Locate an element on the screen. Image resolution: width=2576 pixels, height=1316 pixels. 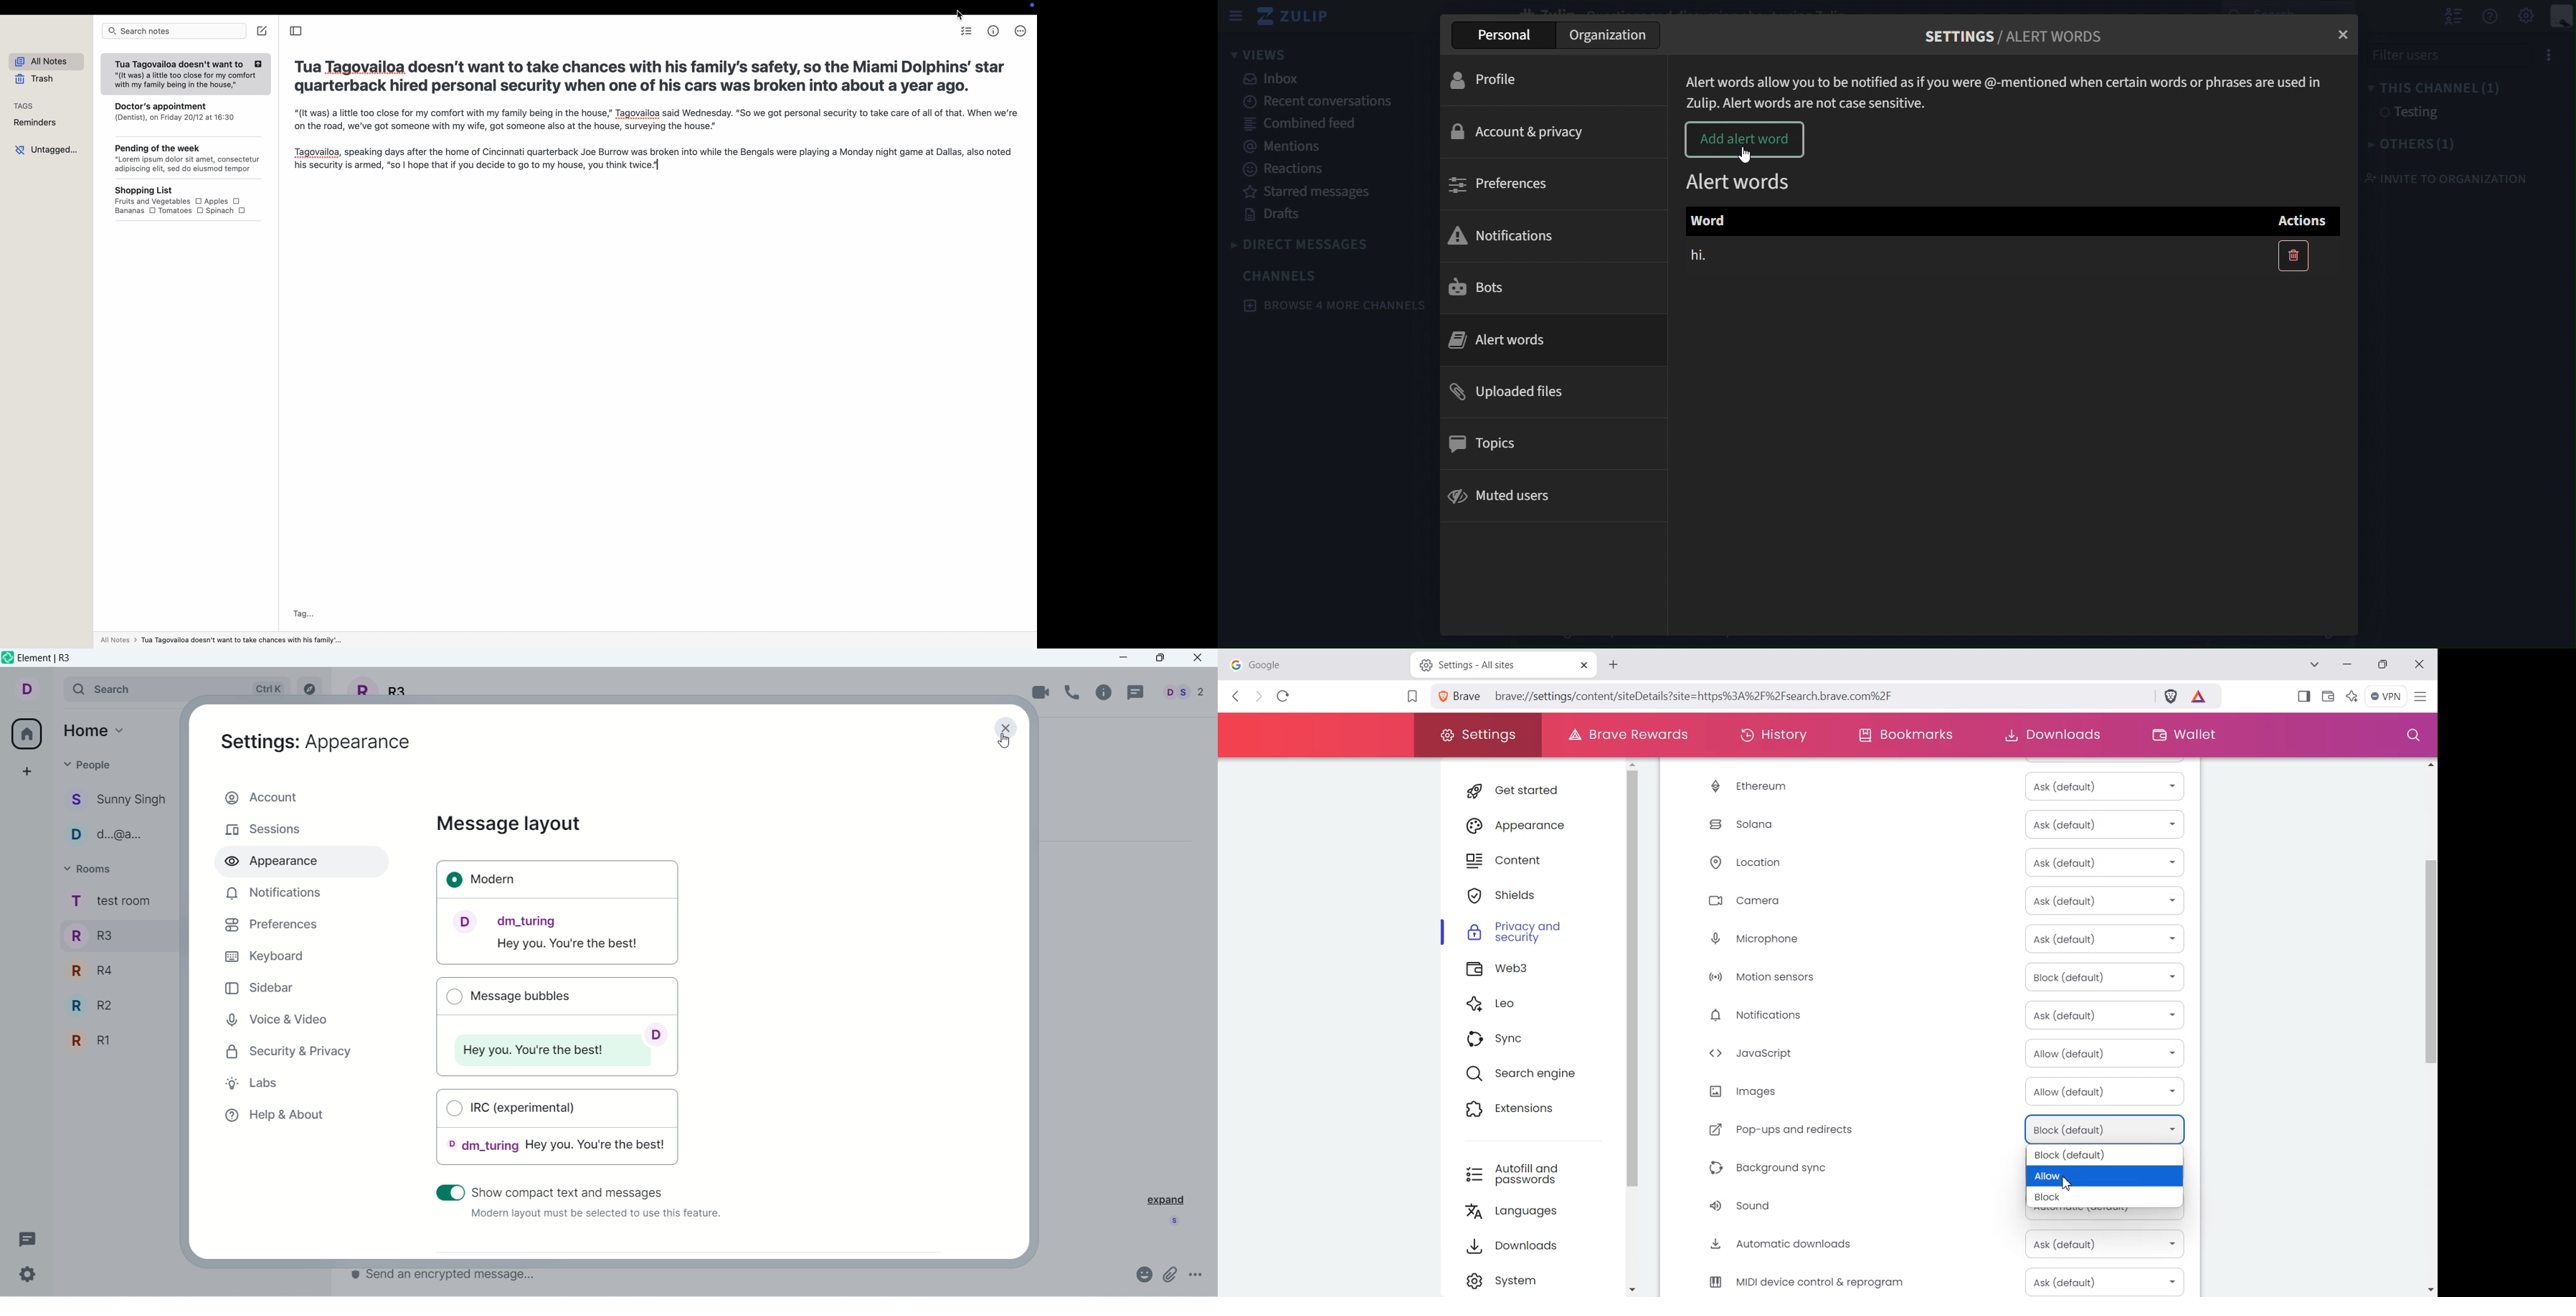
create note is located at coordinates (264, 31).